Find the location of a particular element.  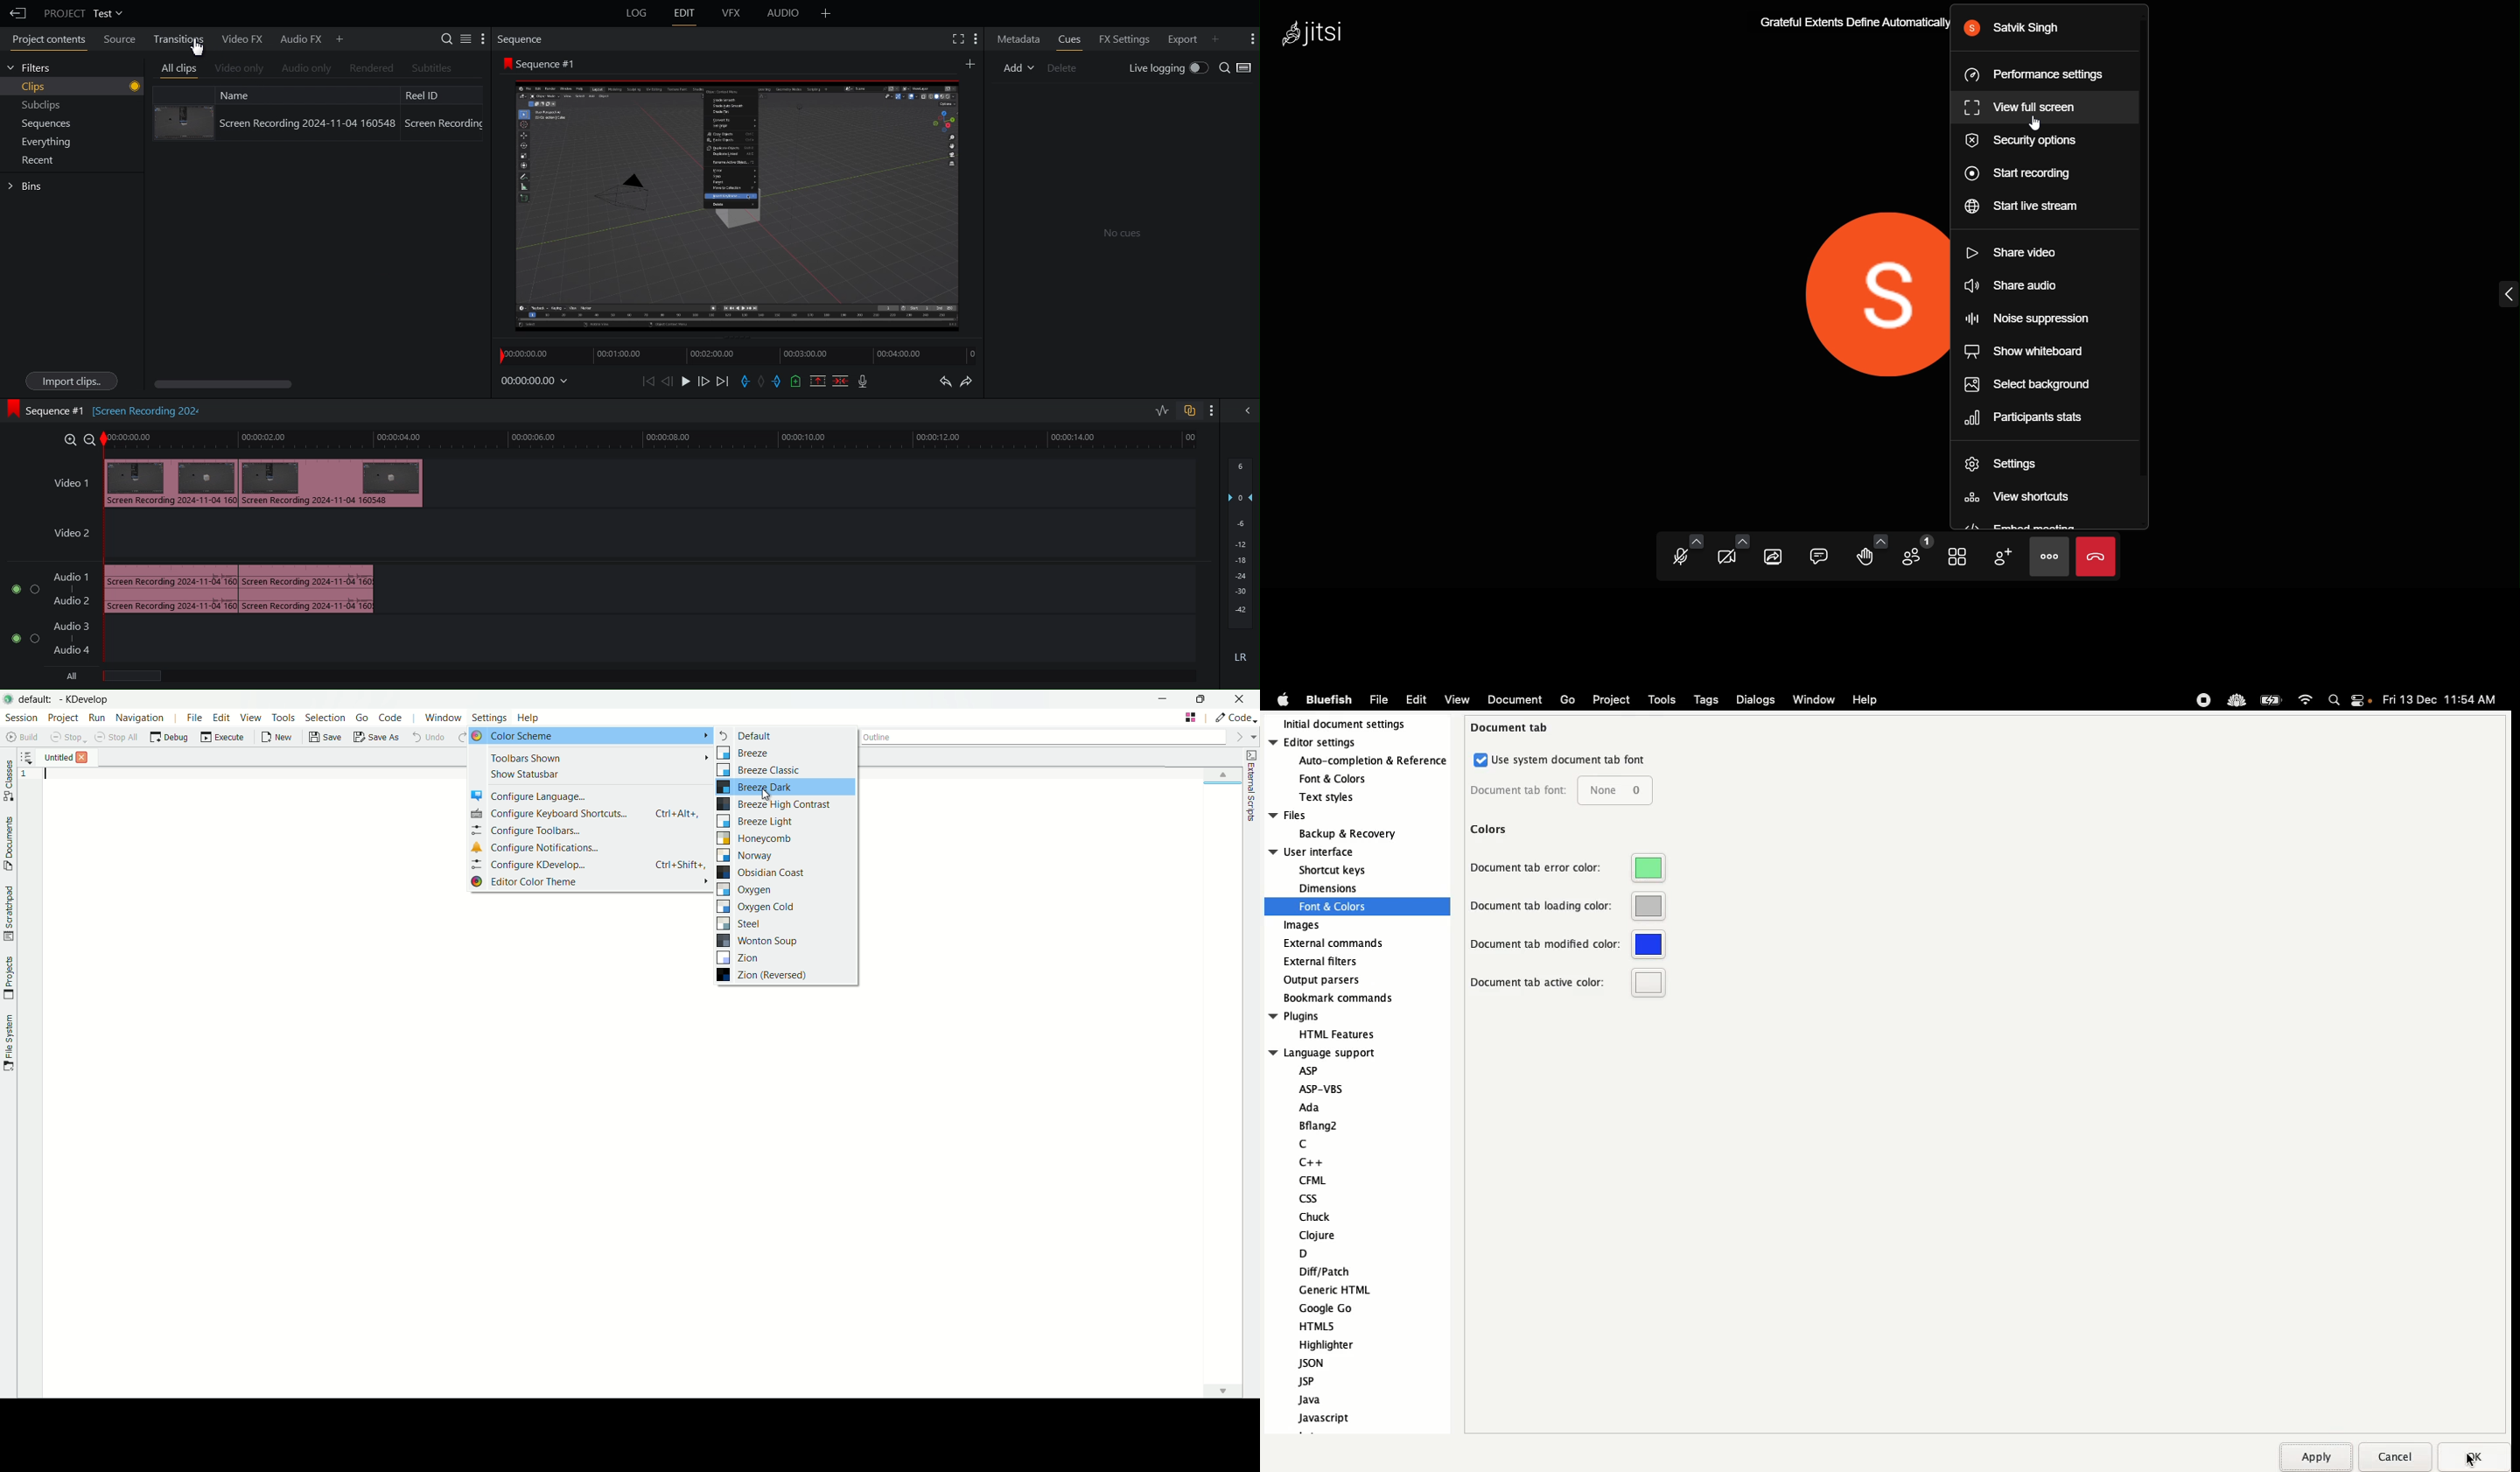

All clips is located at coordinates (179, 68).